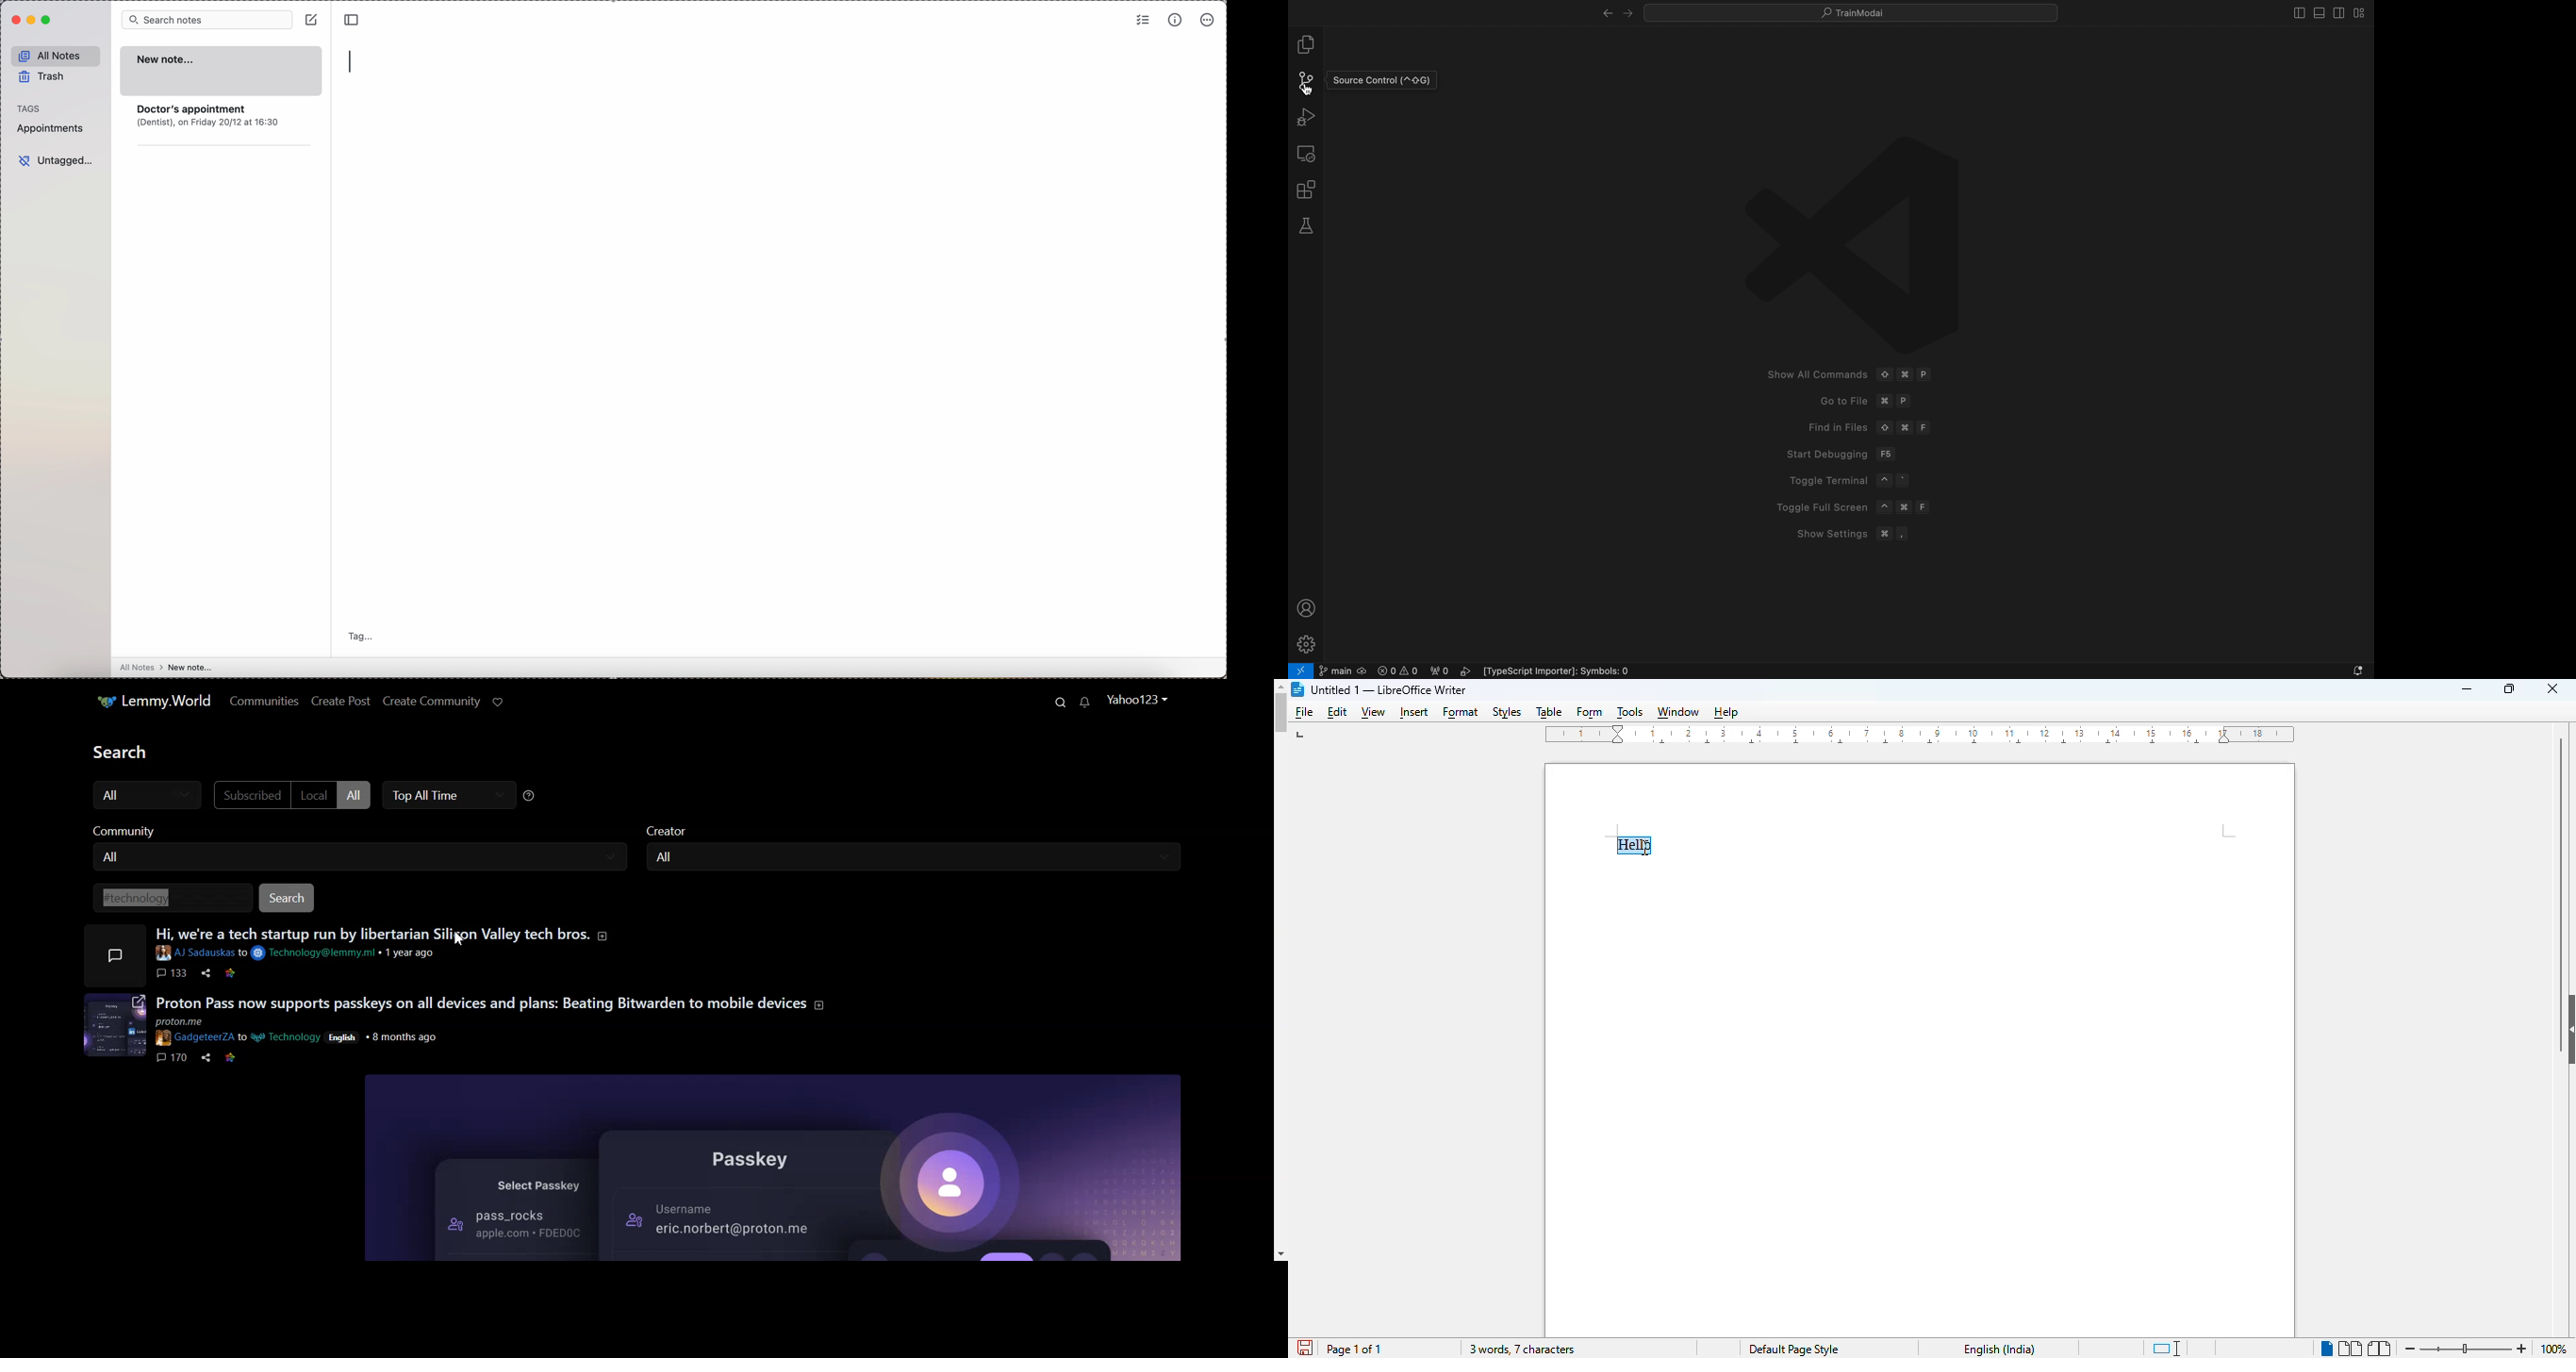 Image resolution: width=2576 pixels, height=1372 pixels. I want to click on All, so click(912, 858).